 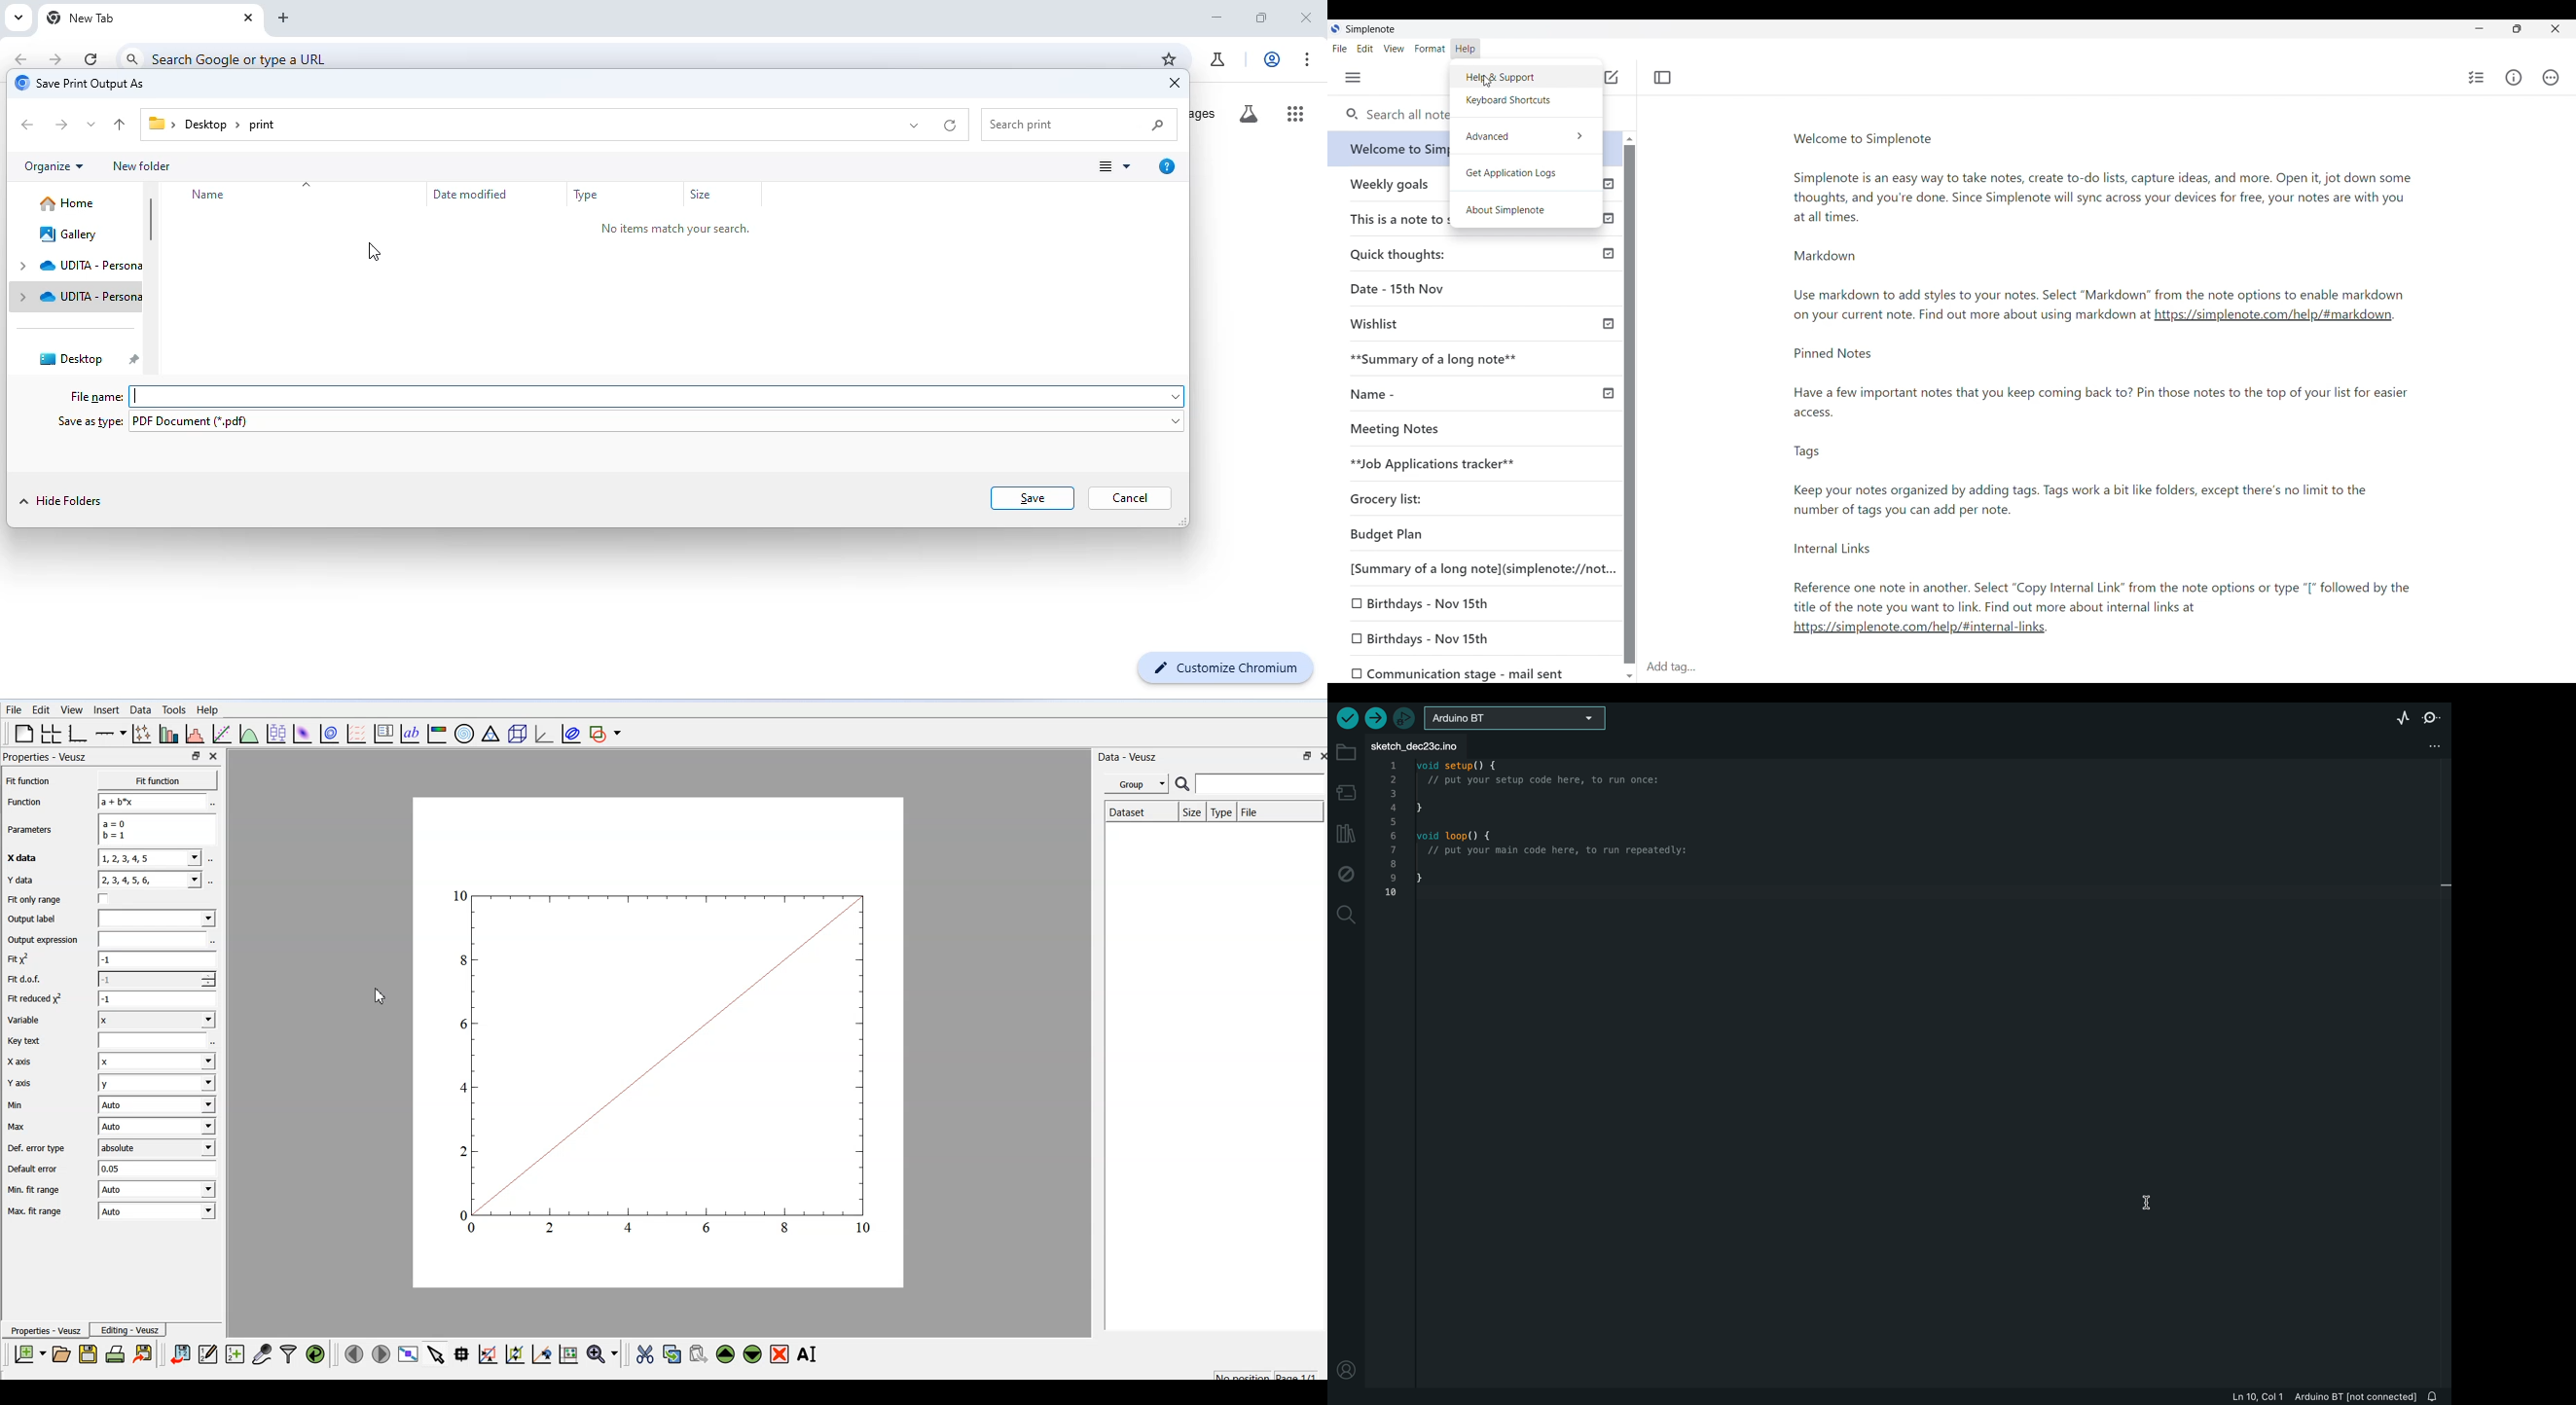 What do you see at coordinates (2556, 29) in the screenshot?
I see `Click to close interface ` at bounding box center [2556, 29].